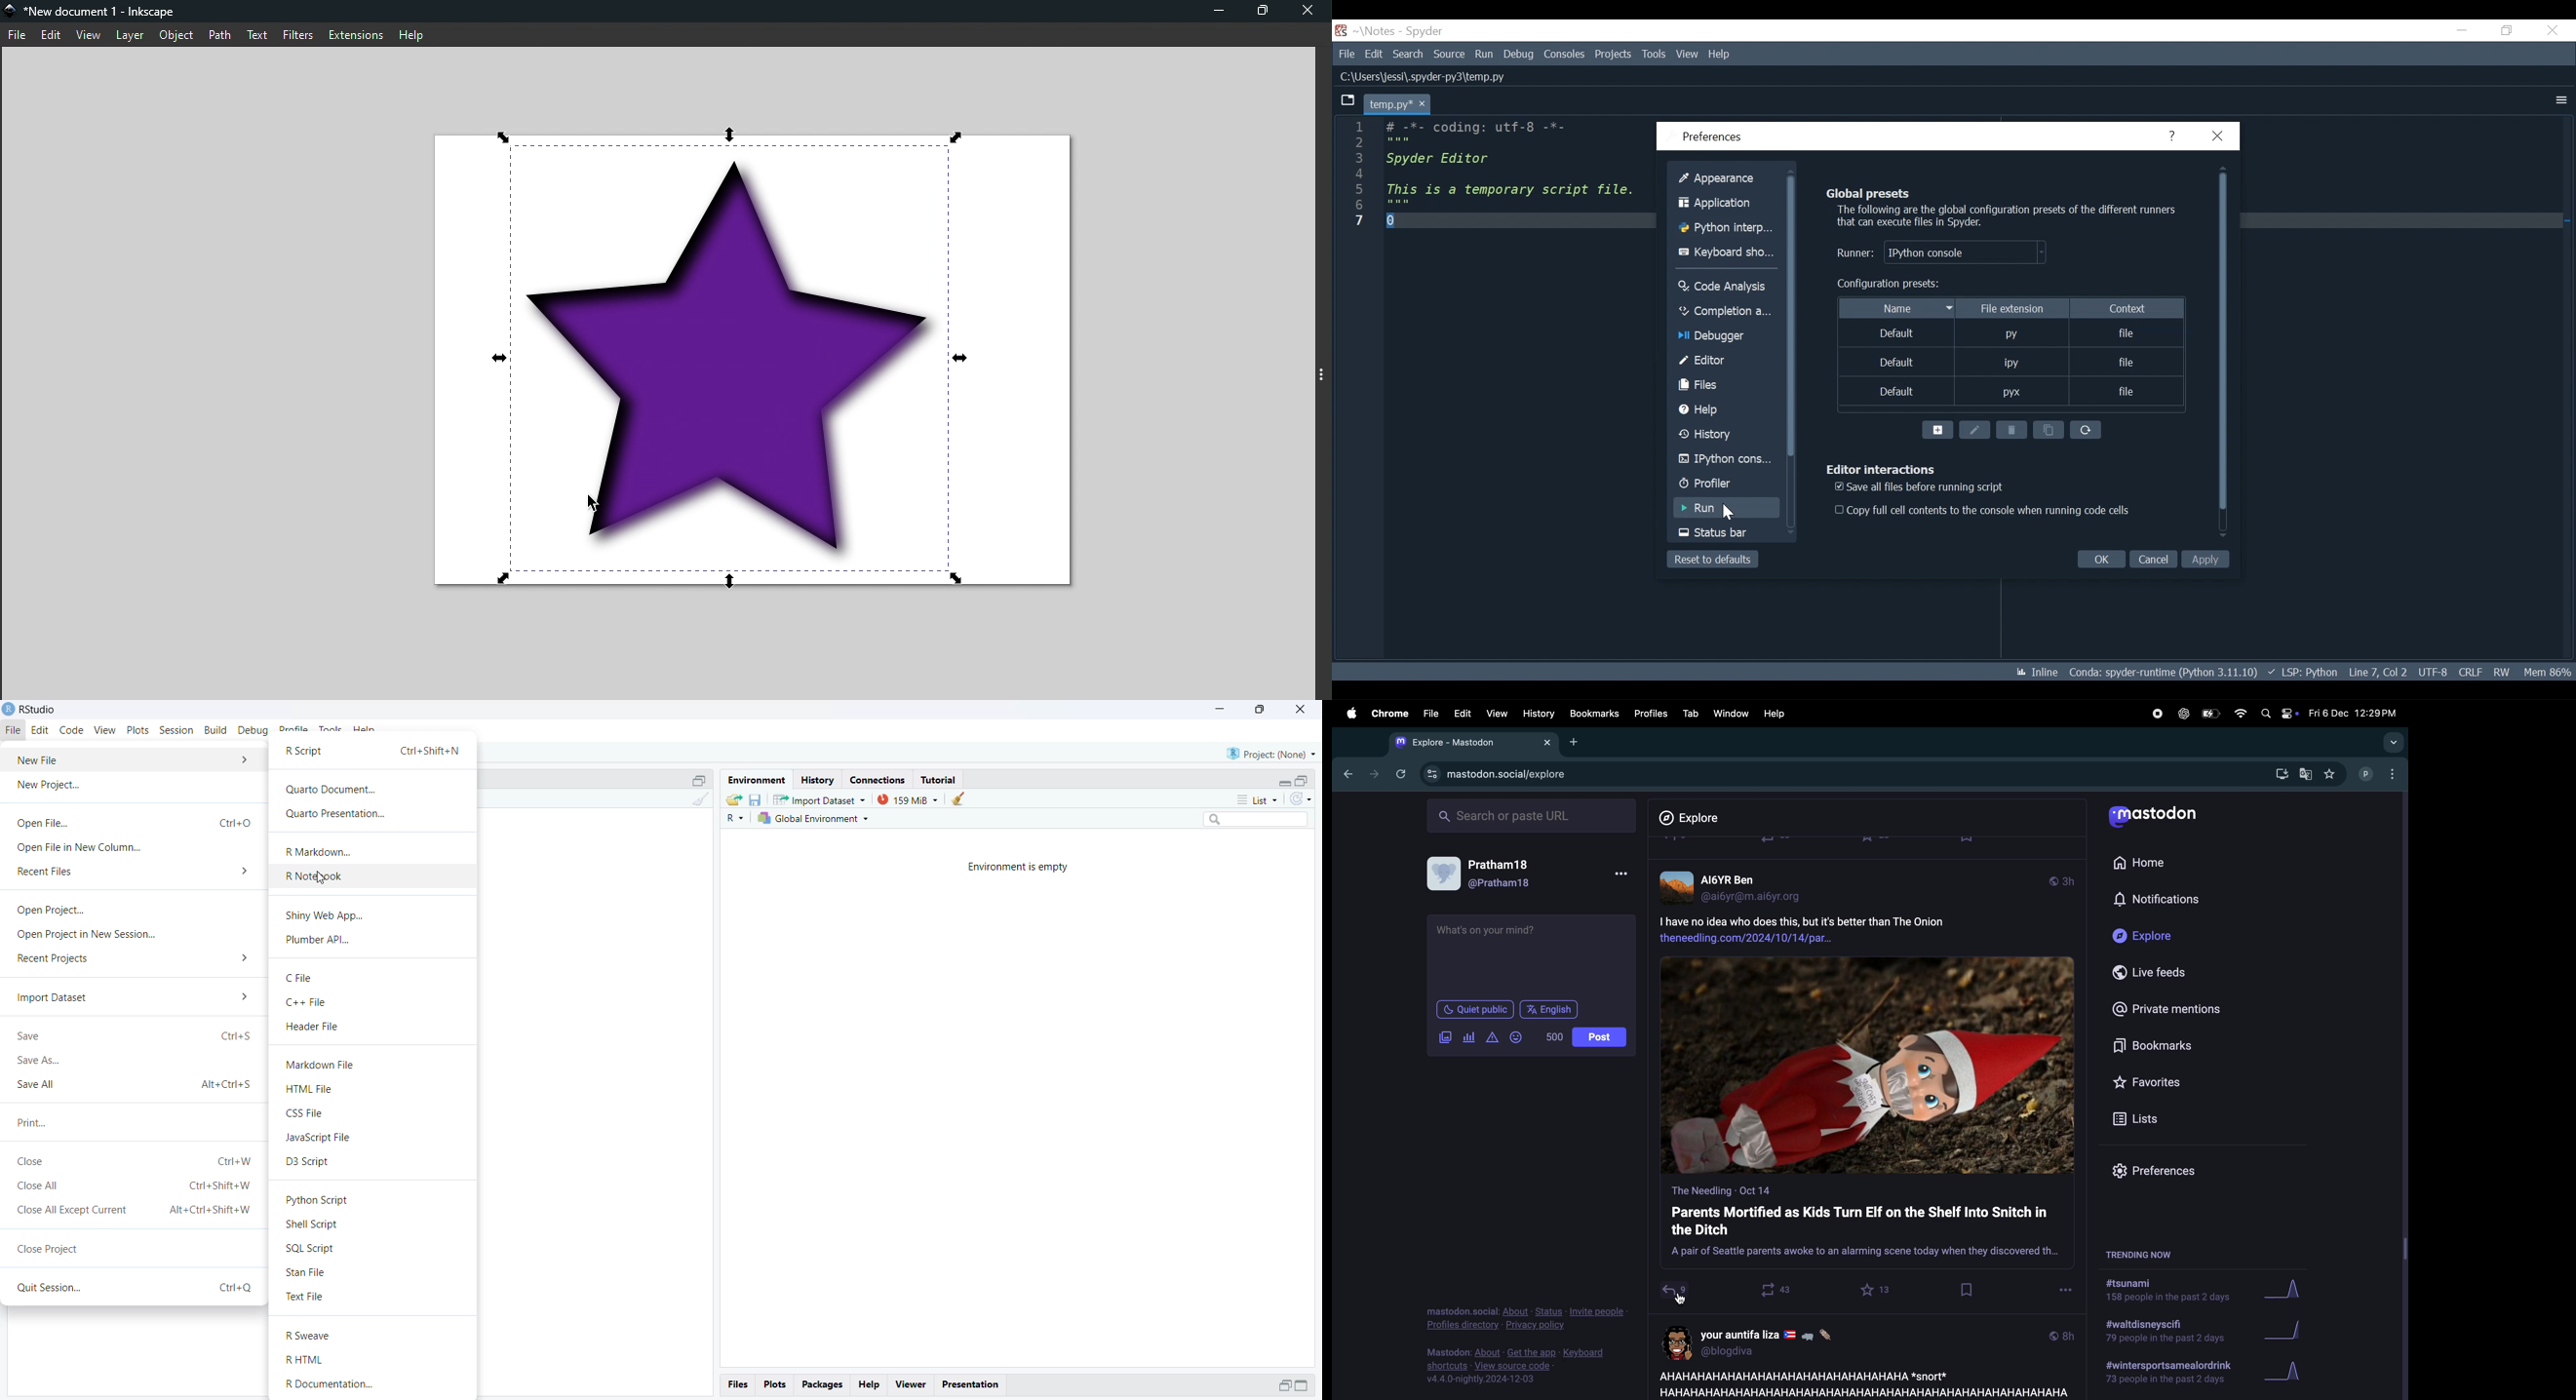 The width and height of the screenshot is (2576, 1400). What do you see at coordinates (333, 790) in the screenshot?
I see `Quarto Document...` at bounding box center [333, 790].